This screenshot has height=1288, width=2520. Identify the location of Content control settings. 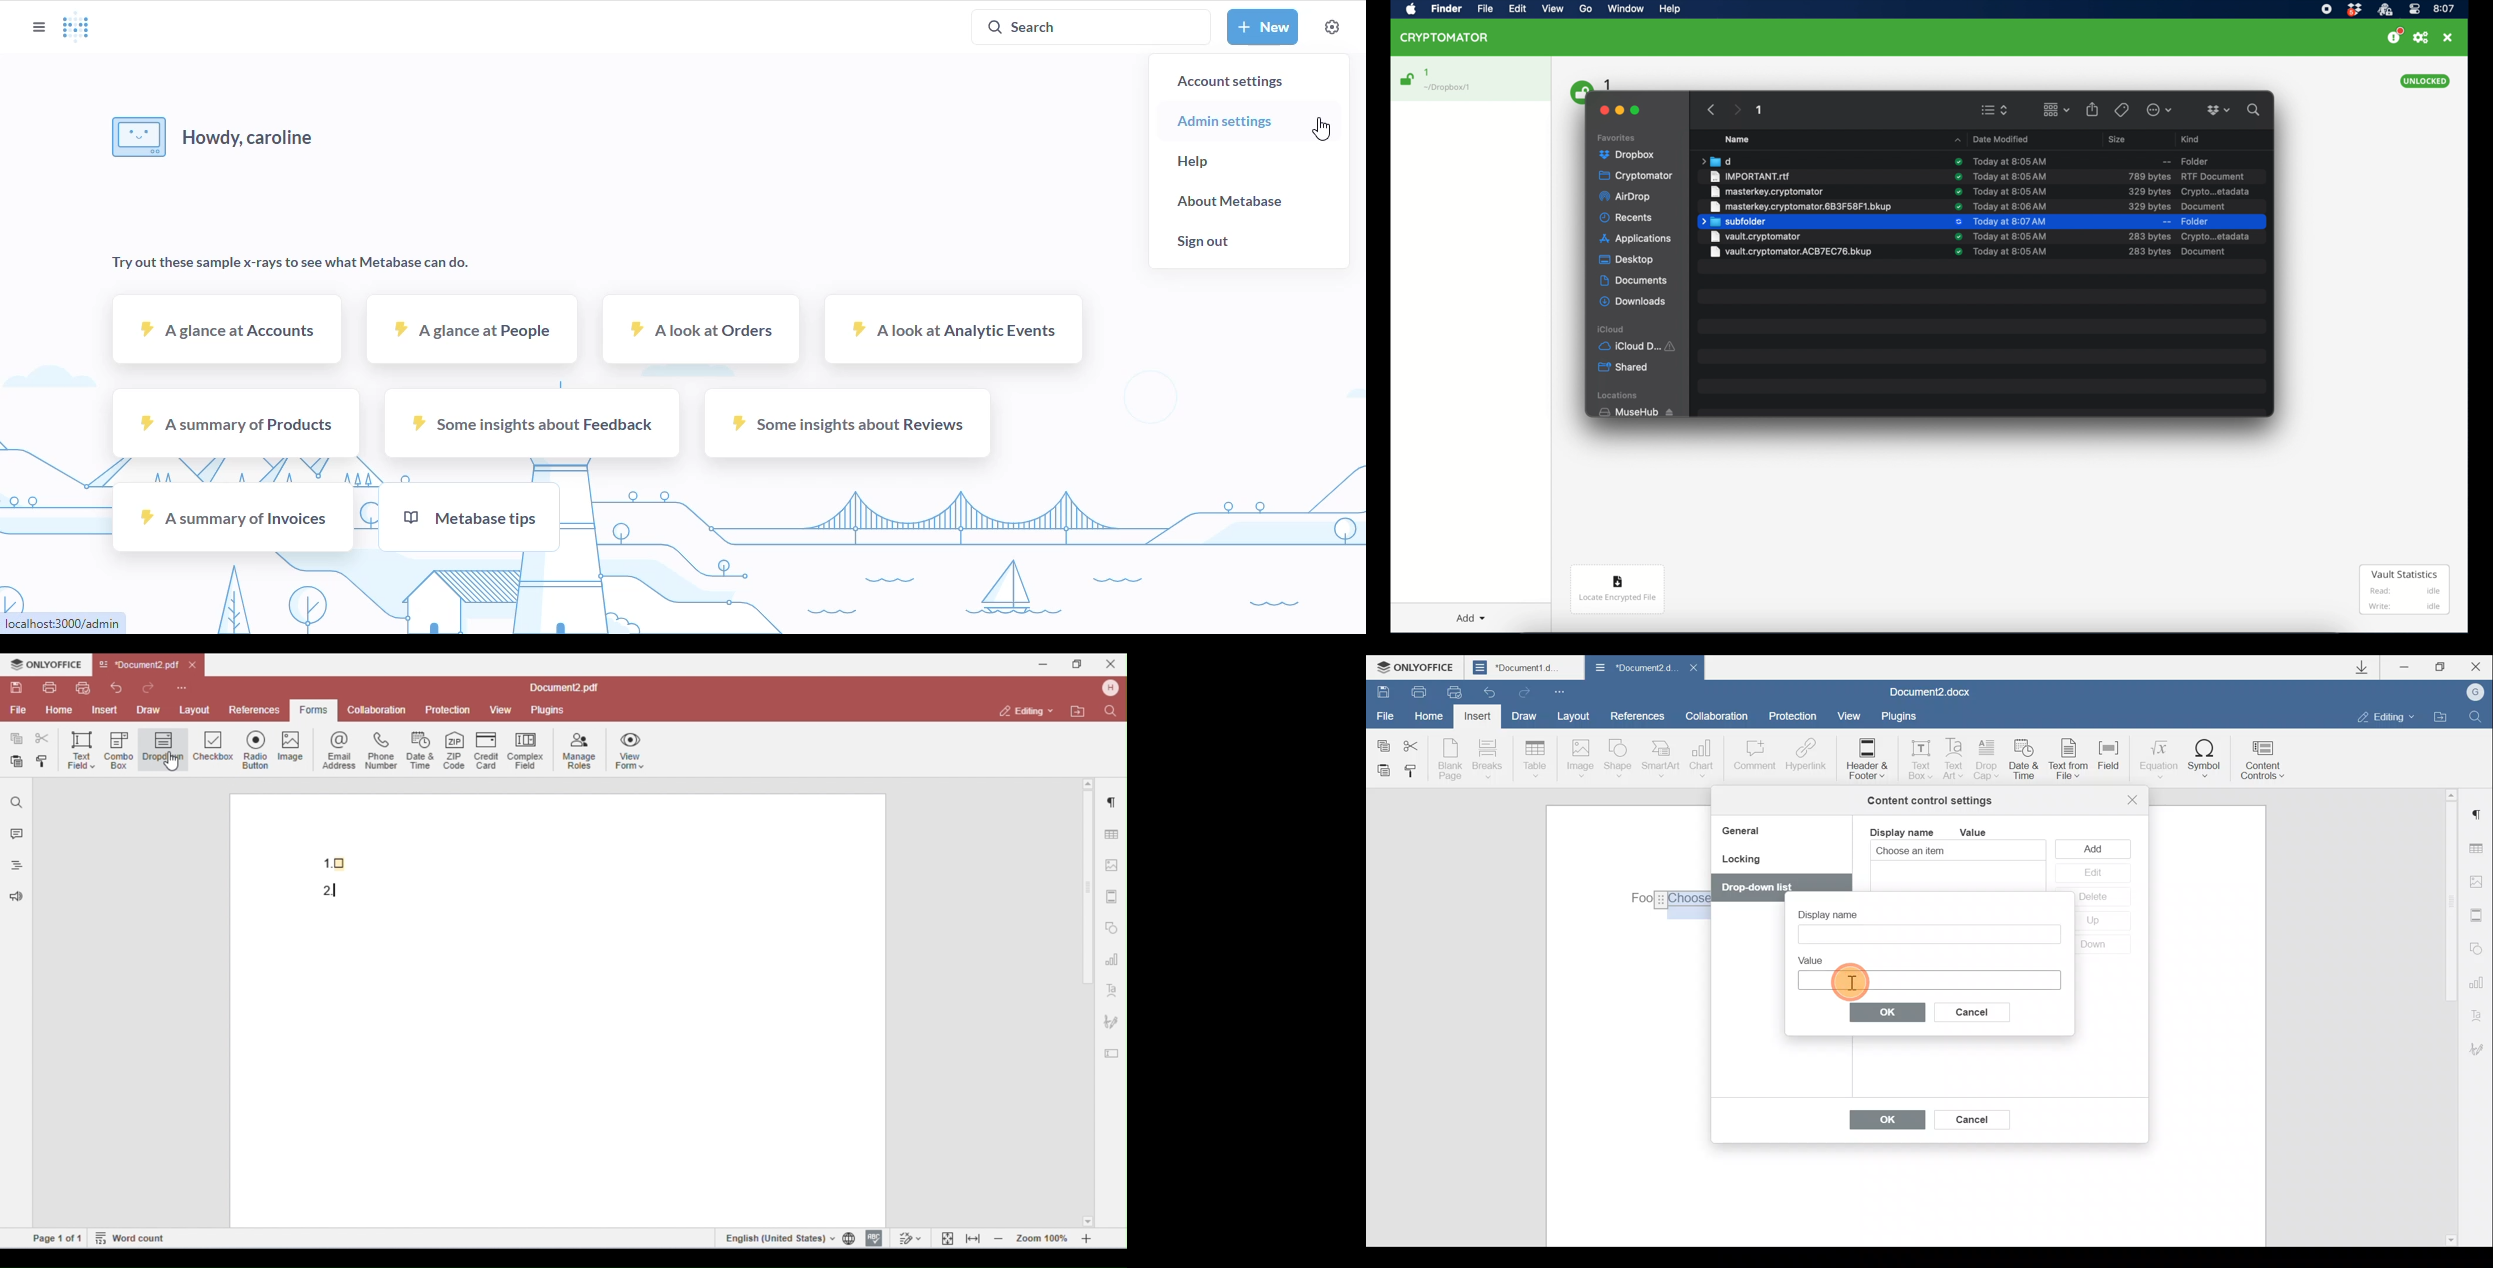
(1930, 801).